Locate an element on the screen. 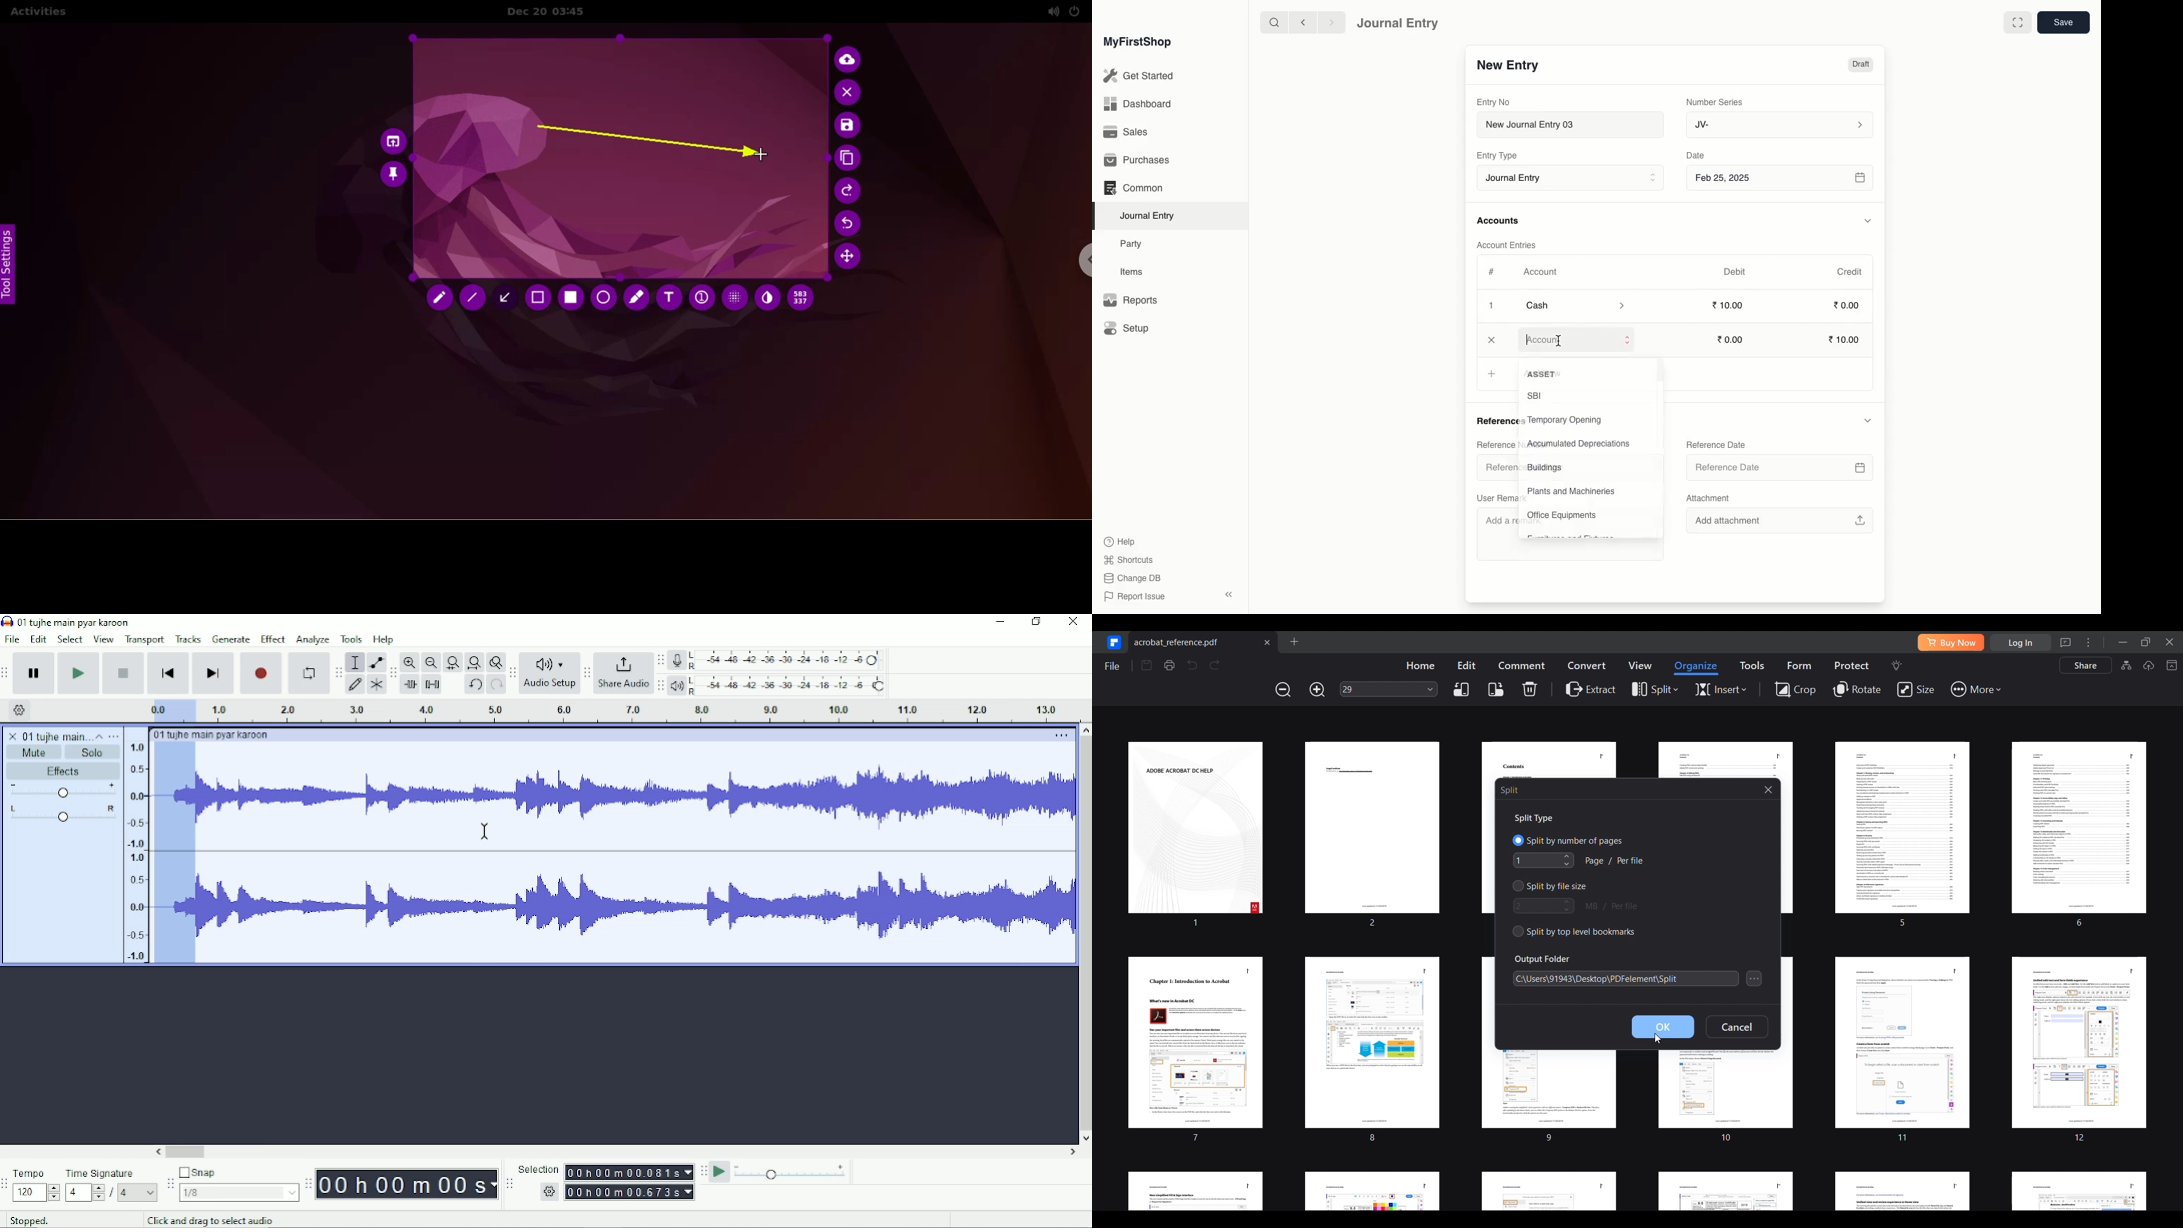 This screenshot has width=2184, height=1232. Hashtag is located at coordinates (1494, 273).